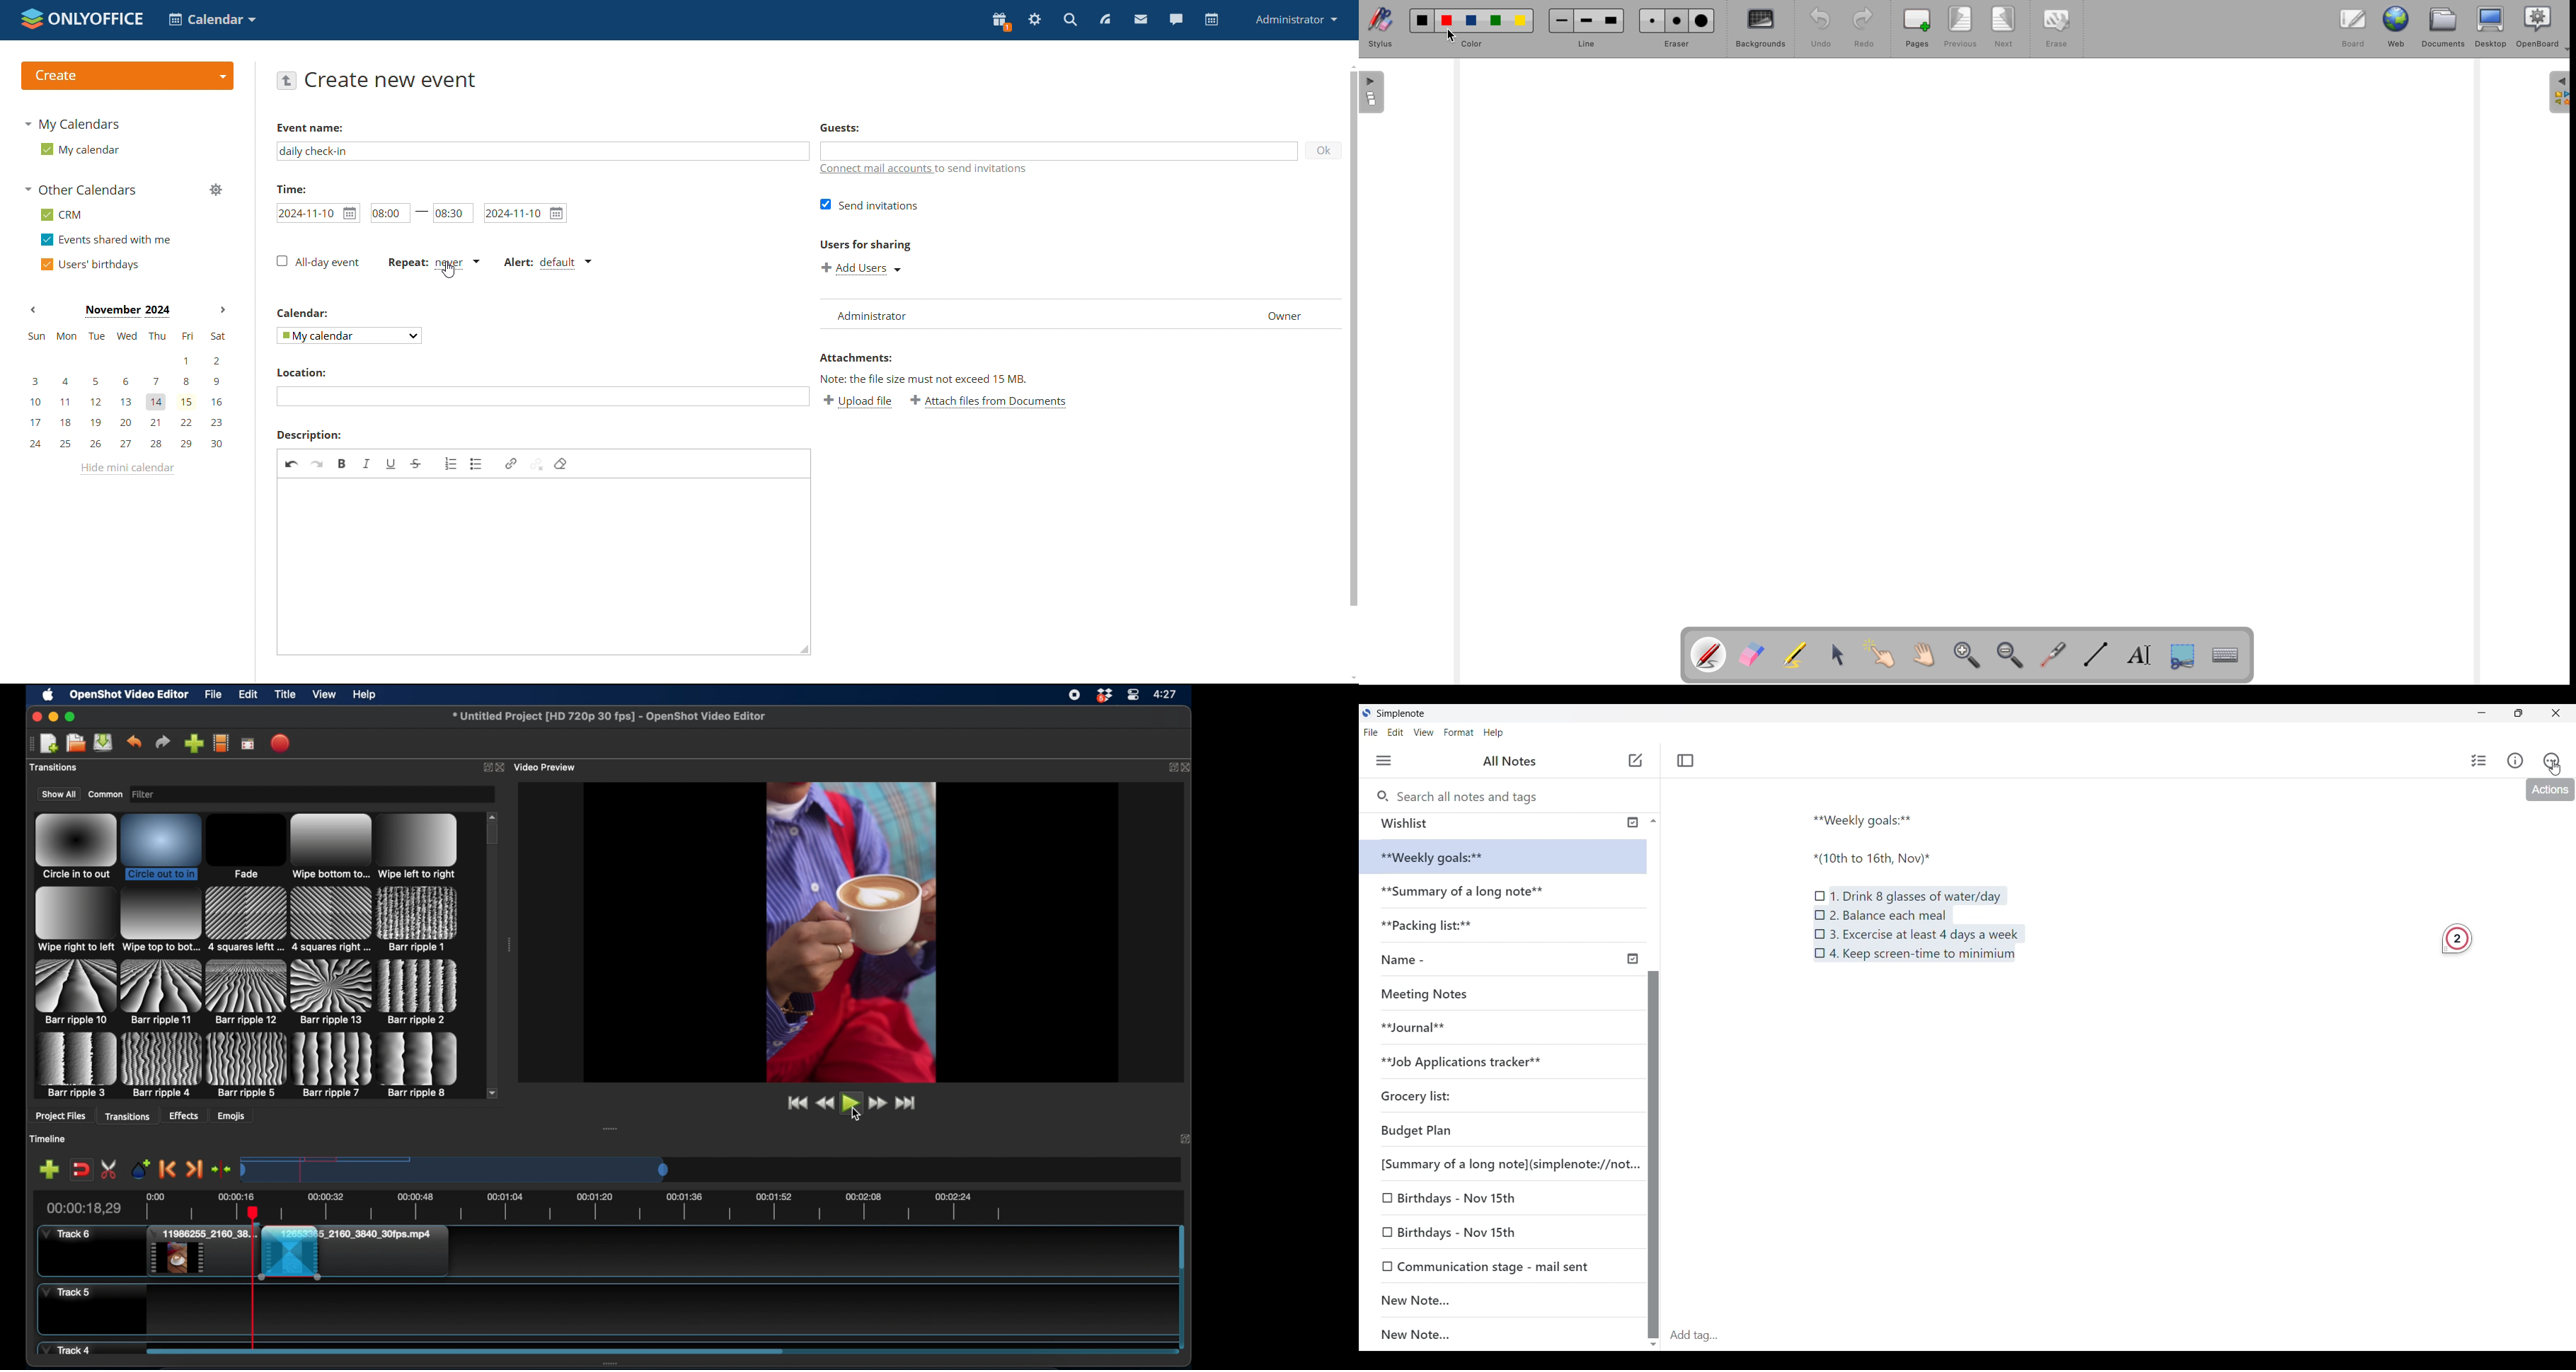 The width and height of the screenshot is (2576, 1372). I want to click on description:, so click(309, 434).